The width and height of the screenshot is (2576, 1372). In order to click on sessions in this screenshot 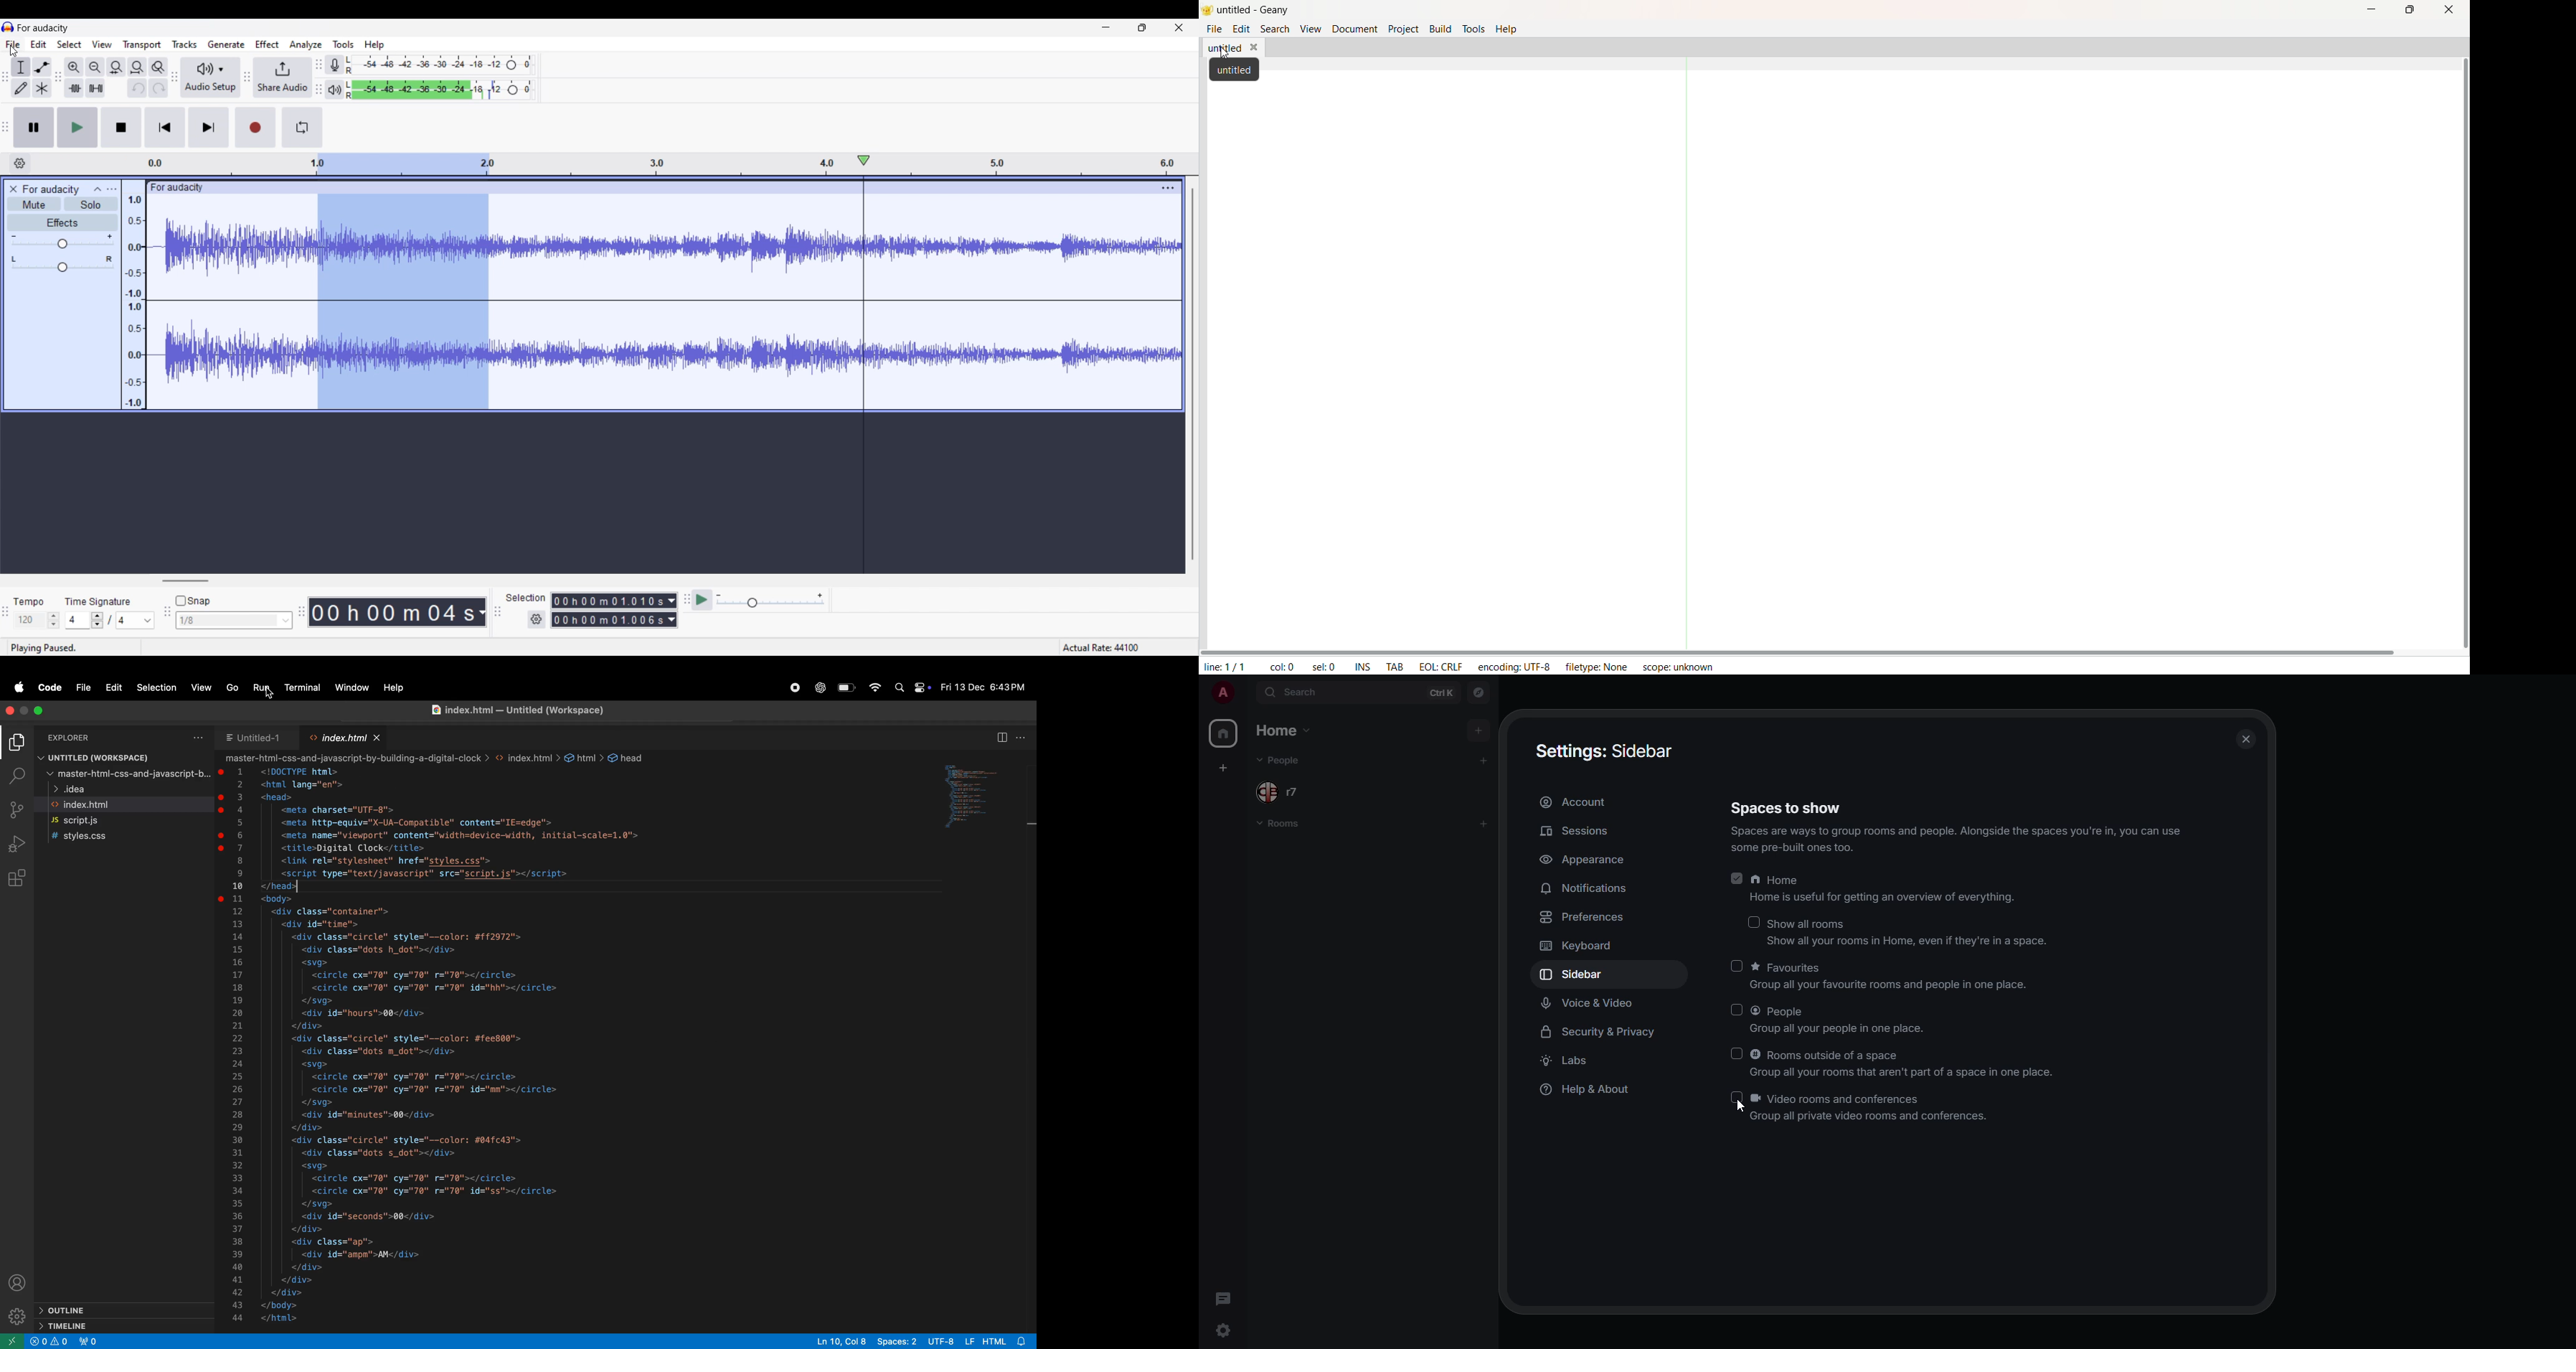, I will do `click(1574, 830)`.